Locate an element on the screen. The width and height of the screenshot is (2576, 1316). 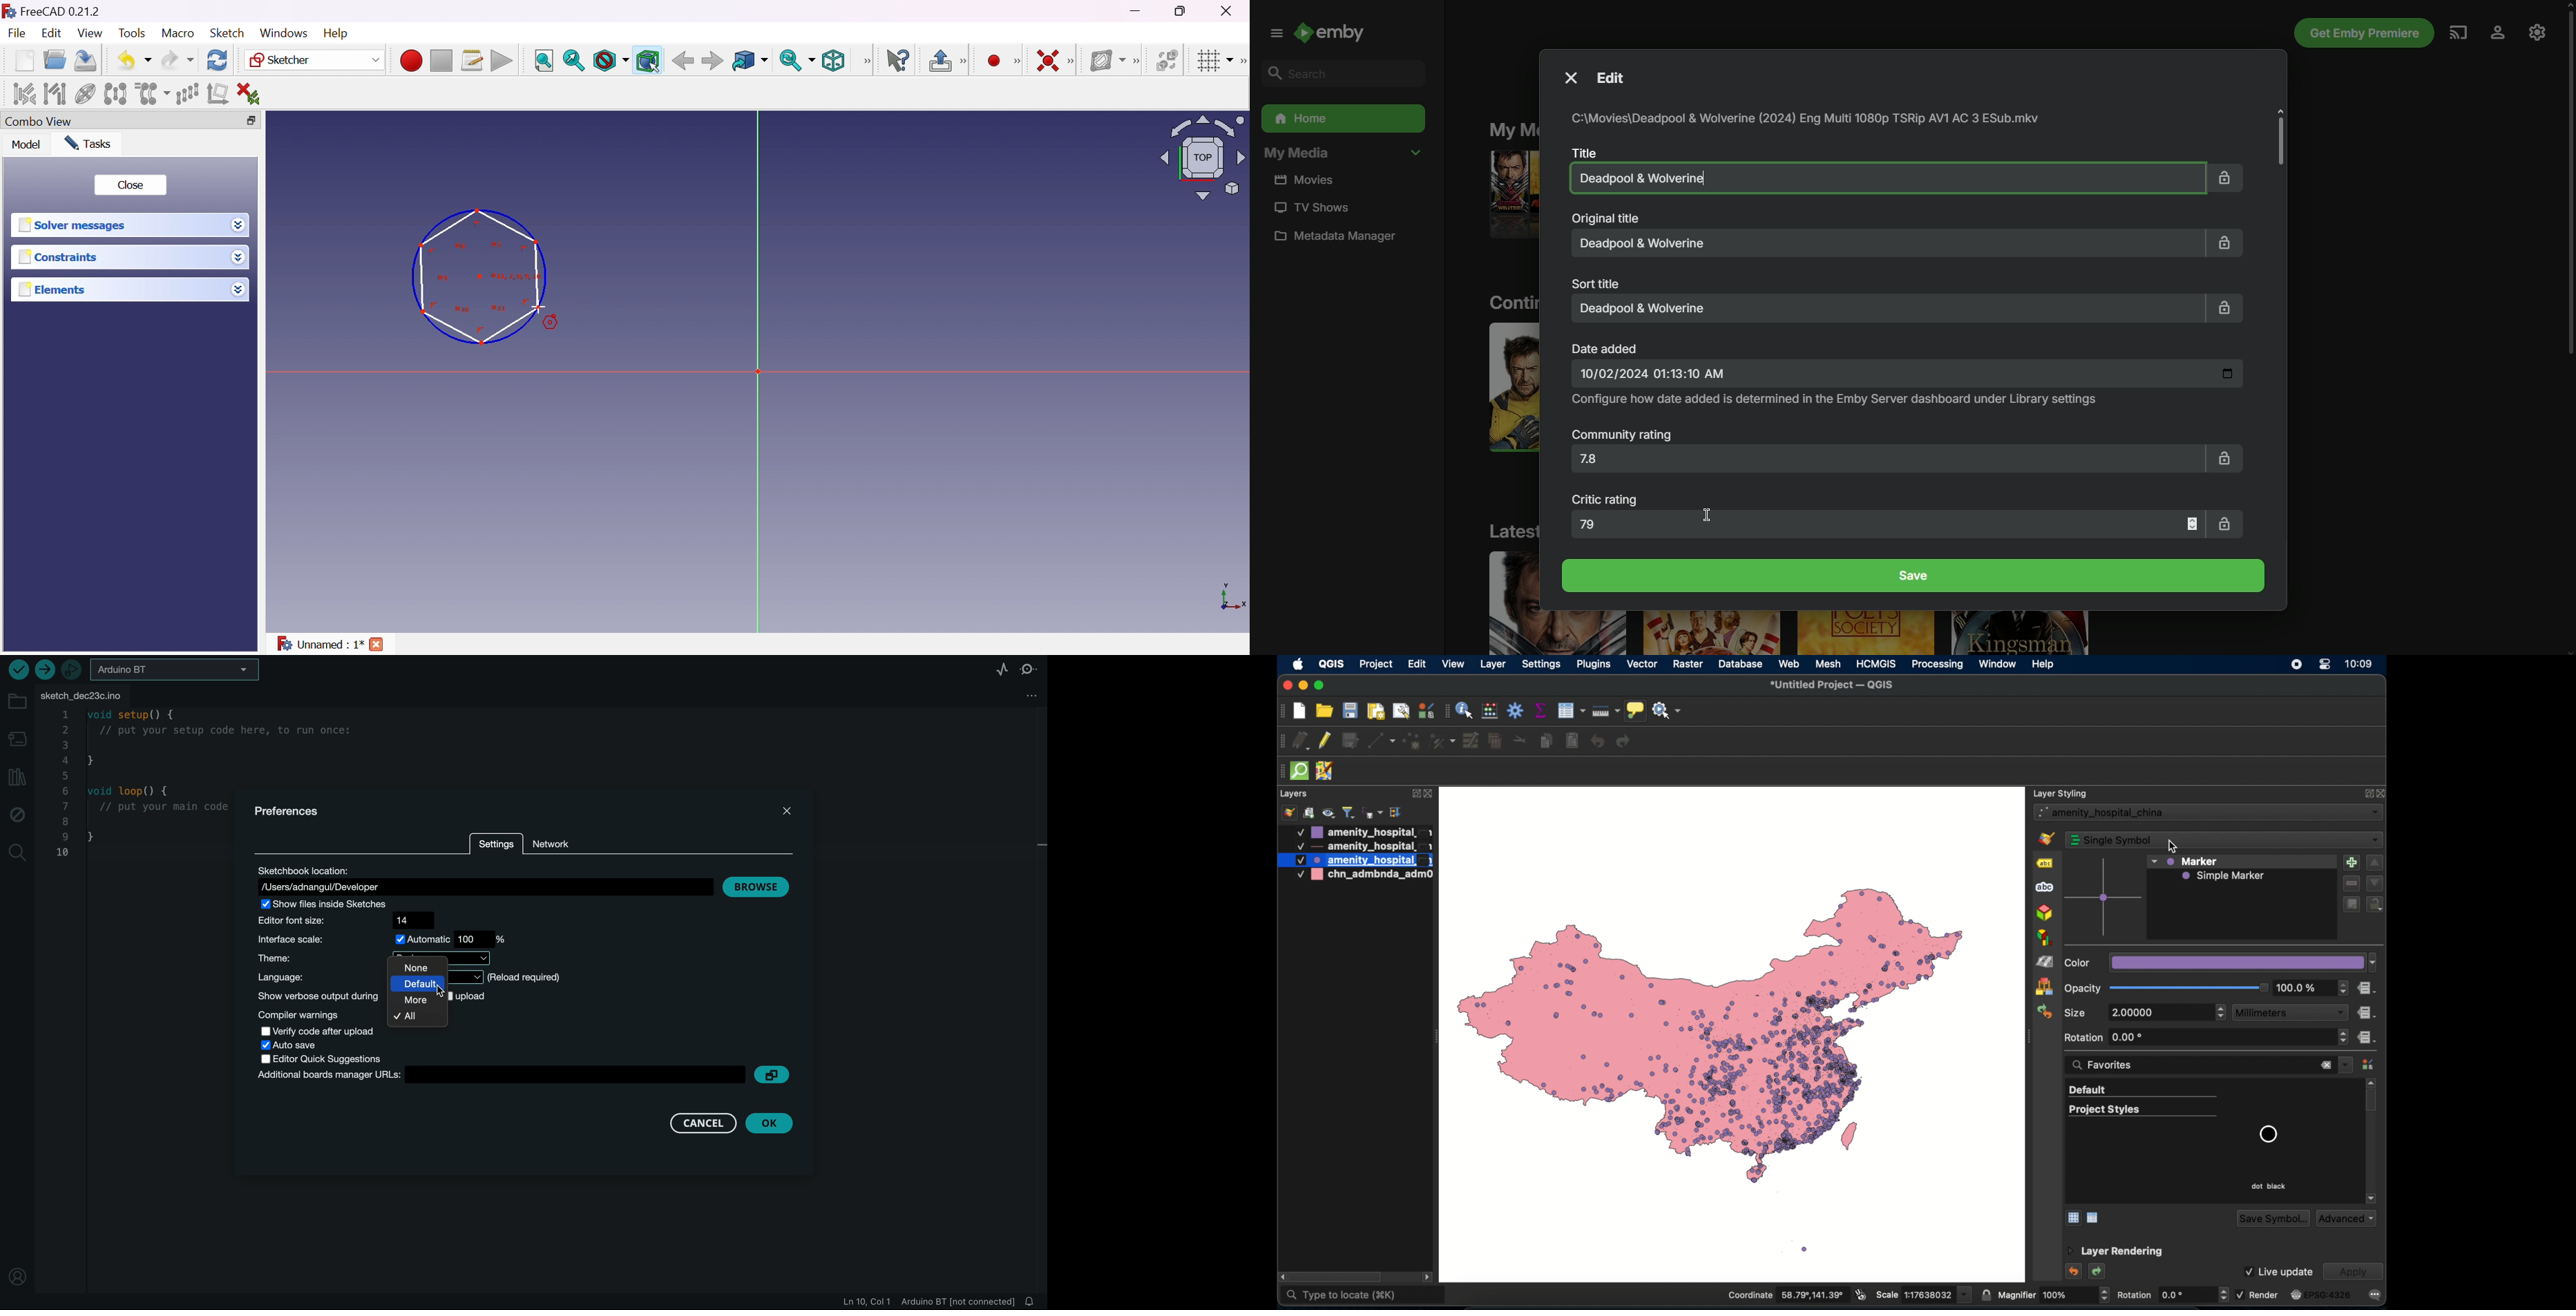
x, y axis is located at coordinates (1231, 598).